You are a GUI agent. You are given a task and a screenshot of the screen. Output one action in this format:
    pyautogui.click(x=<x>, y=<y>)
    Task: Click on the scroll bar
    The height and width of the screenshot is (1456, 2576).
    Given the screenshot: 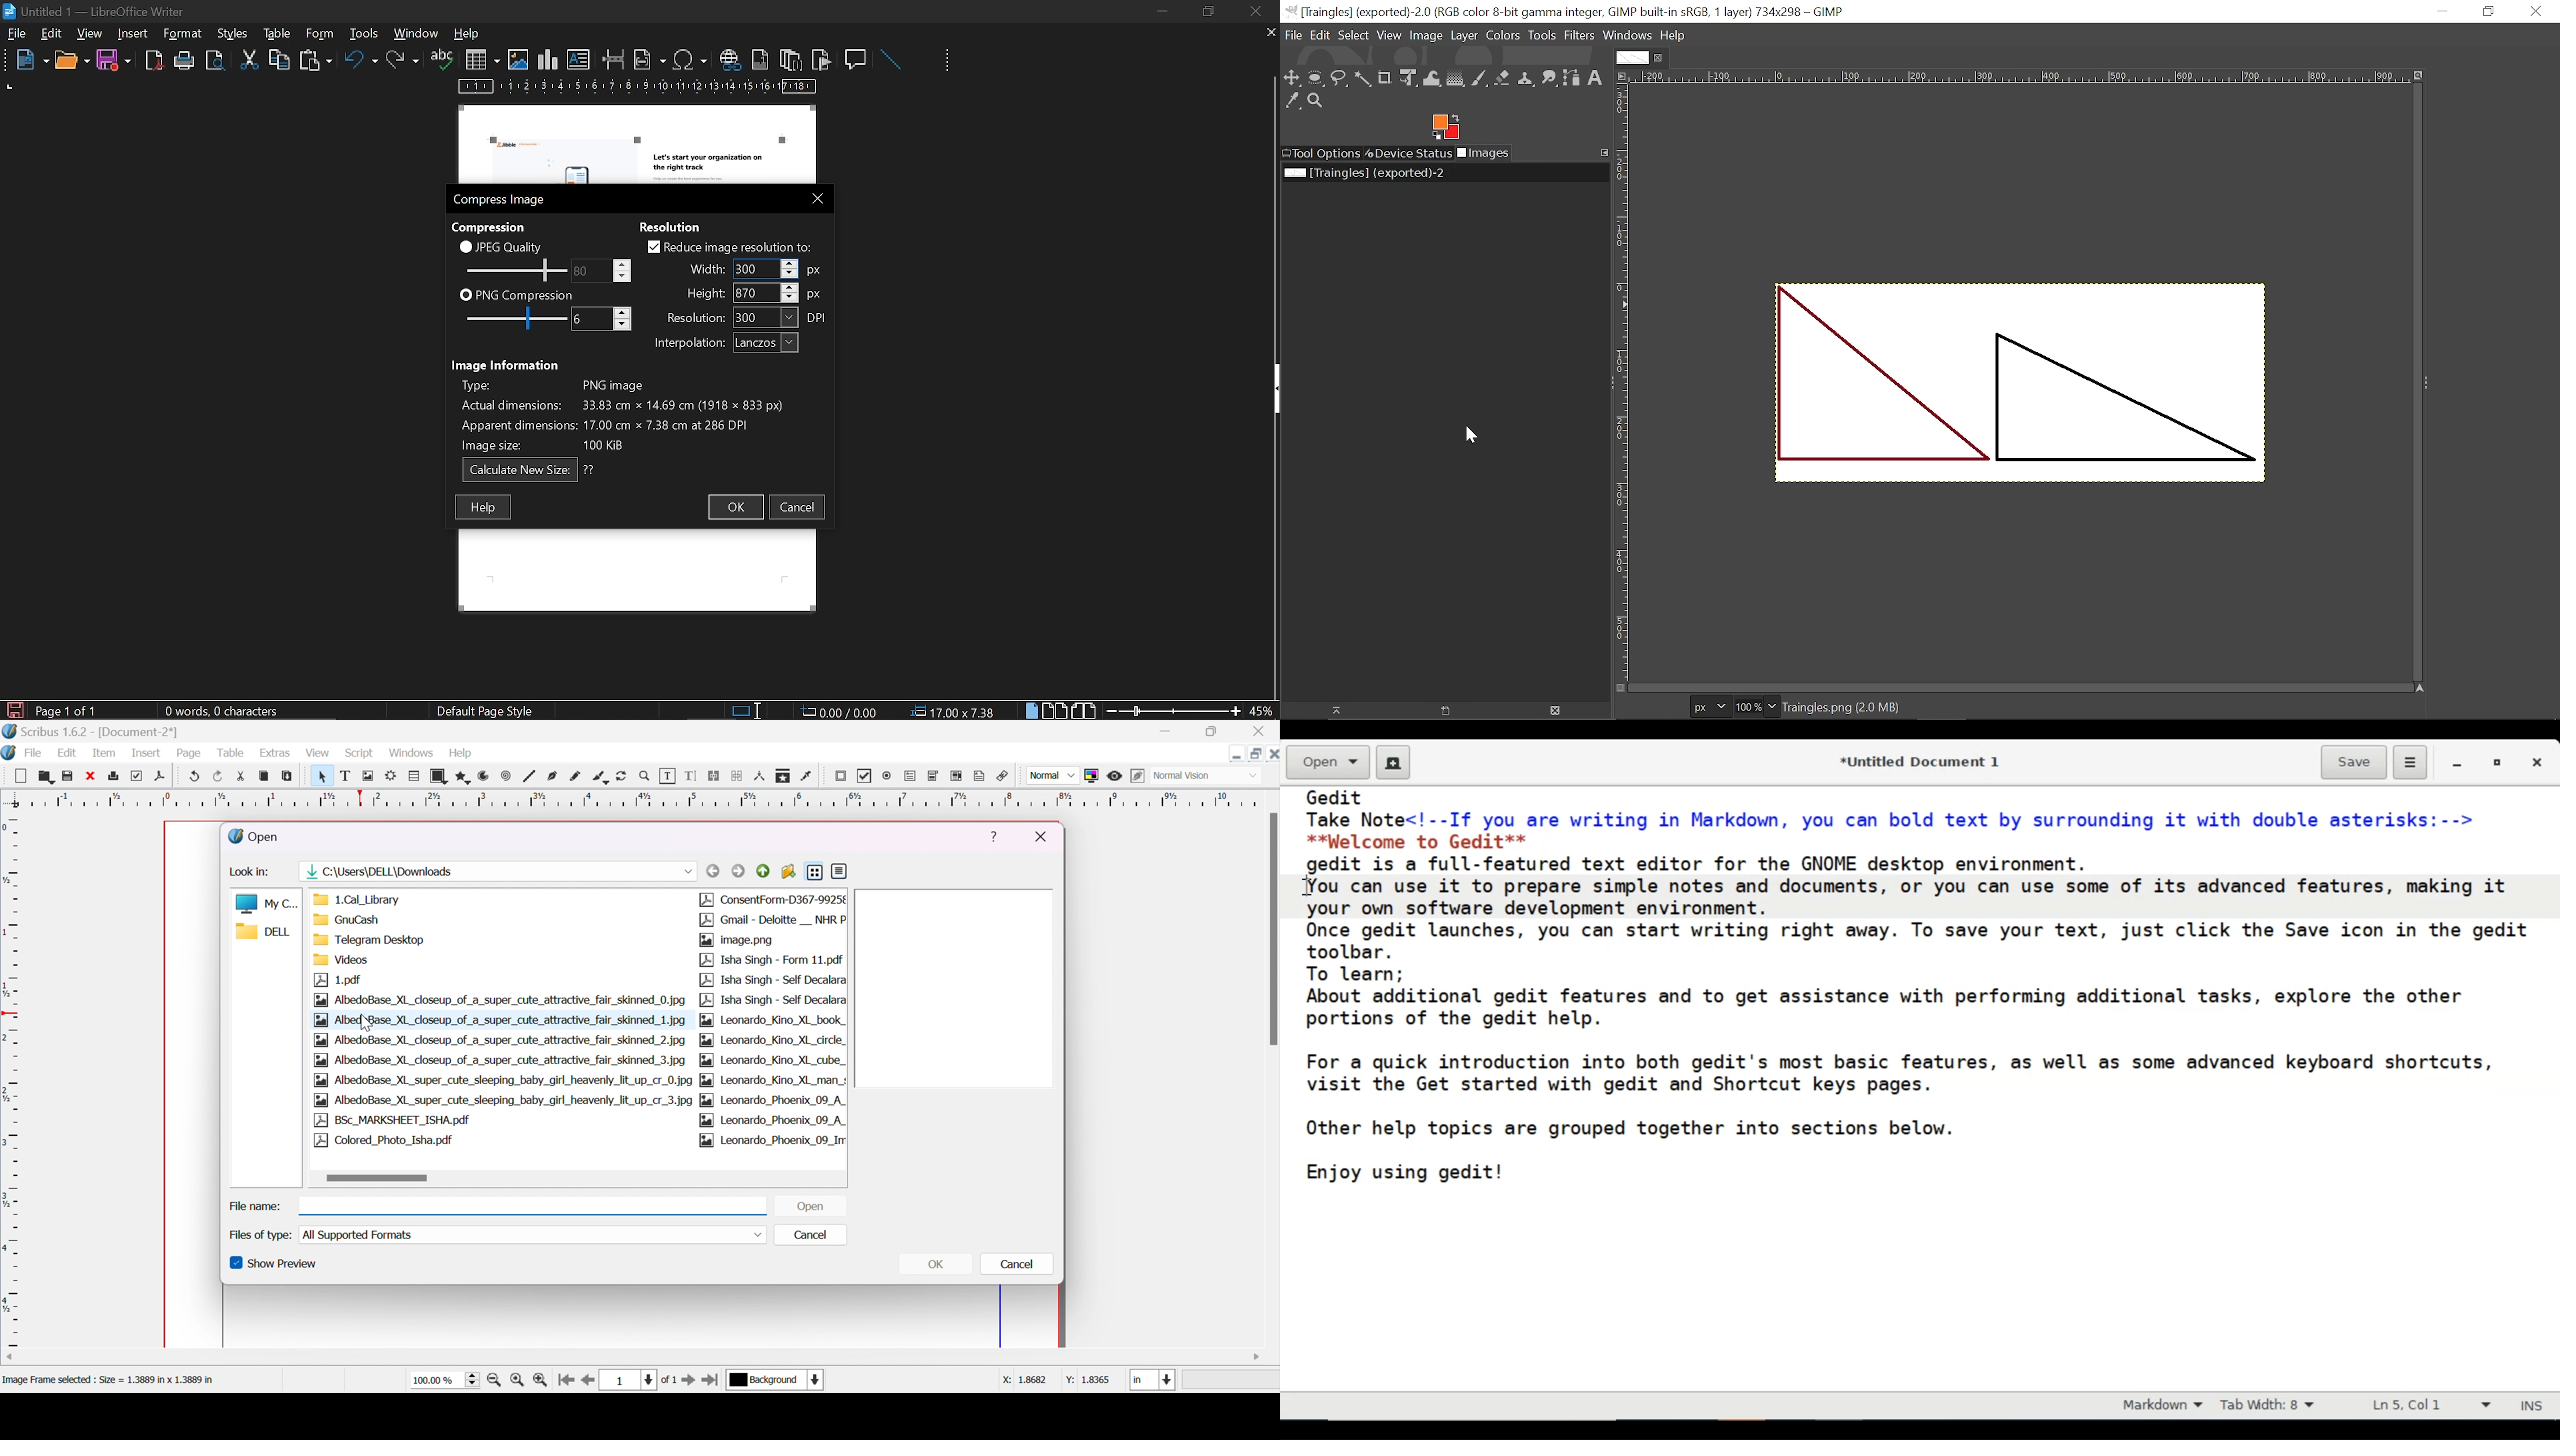 What is the action you would take?
    pyautogui.click(x=376, y=1178)
    